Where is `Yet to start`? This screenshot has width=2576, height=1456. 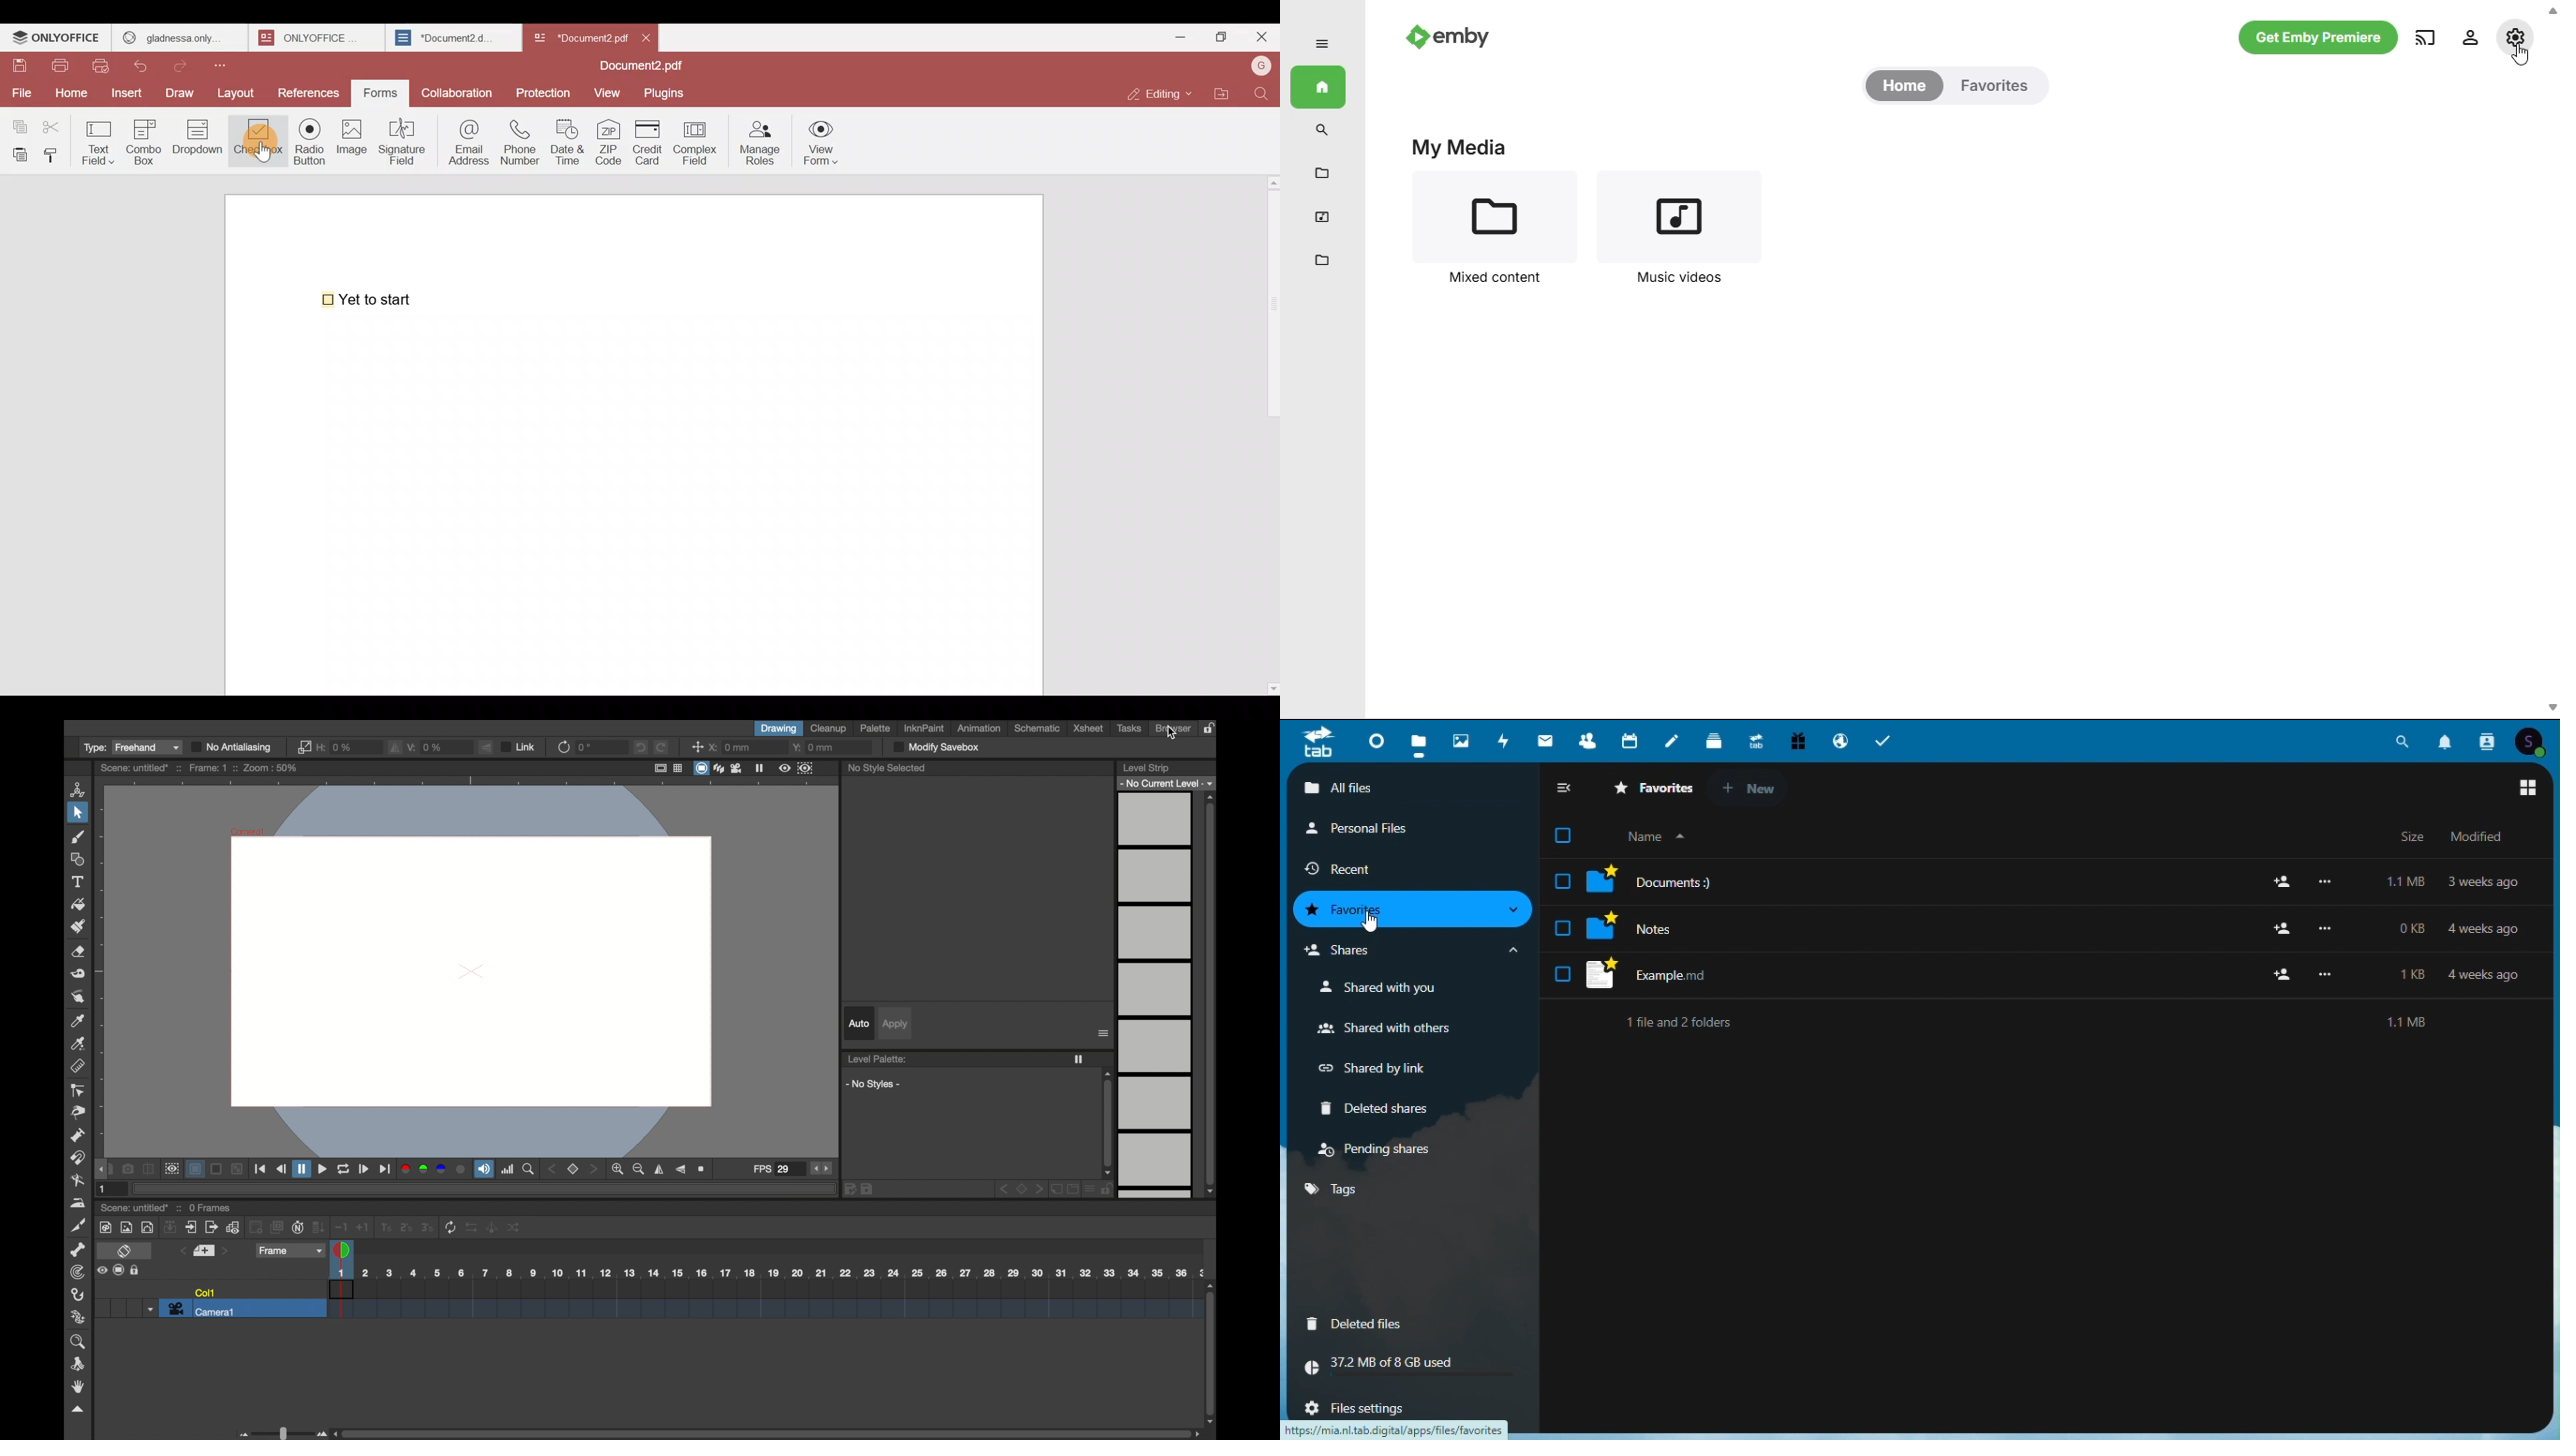
Yet to start is located at coordinates (369, 298).